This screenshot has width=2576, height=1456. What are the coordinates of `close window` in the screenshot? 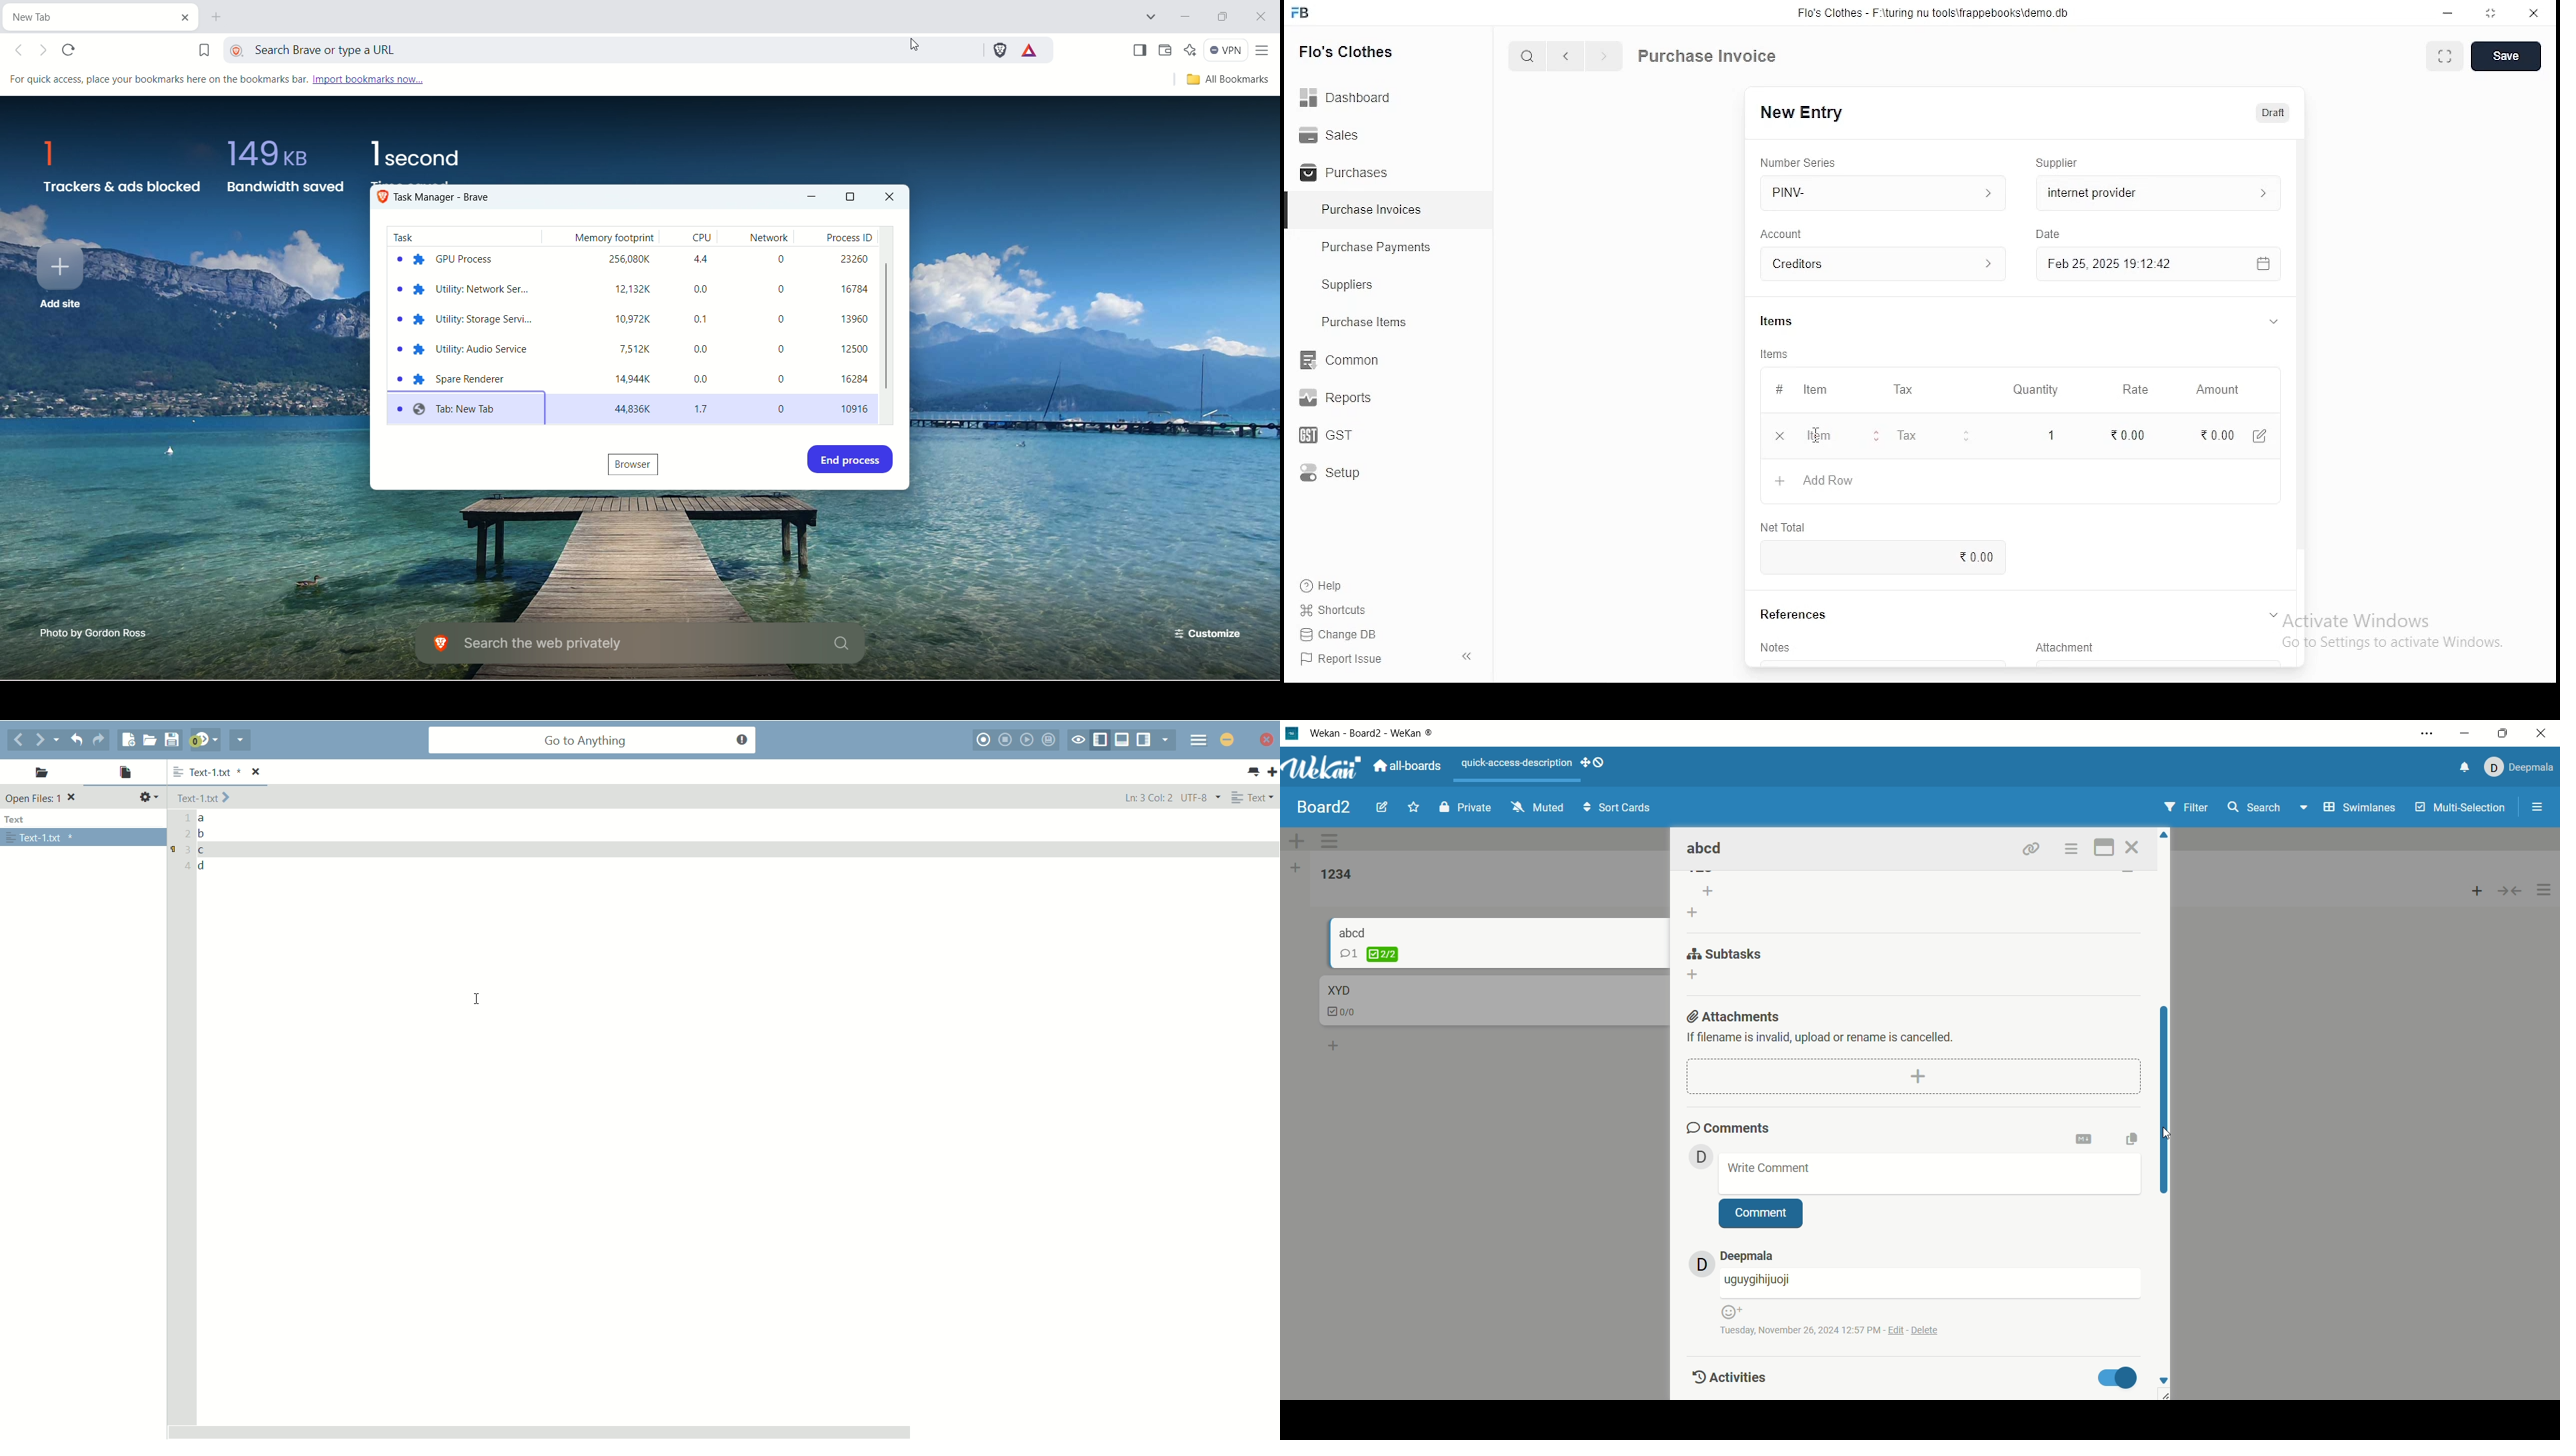 It's located at (2534, 11).